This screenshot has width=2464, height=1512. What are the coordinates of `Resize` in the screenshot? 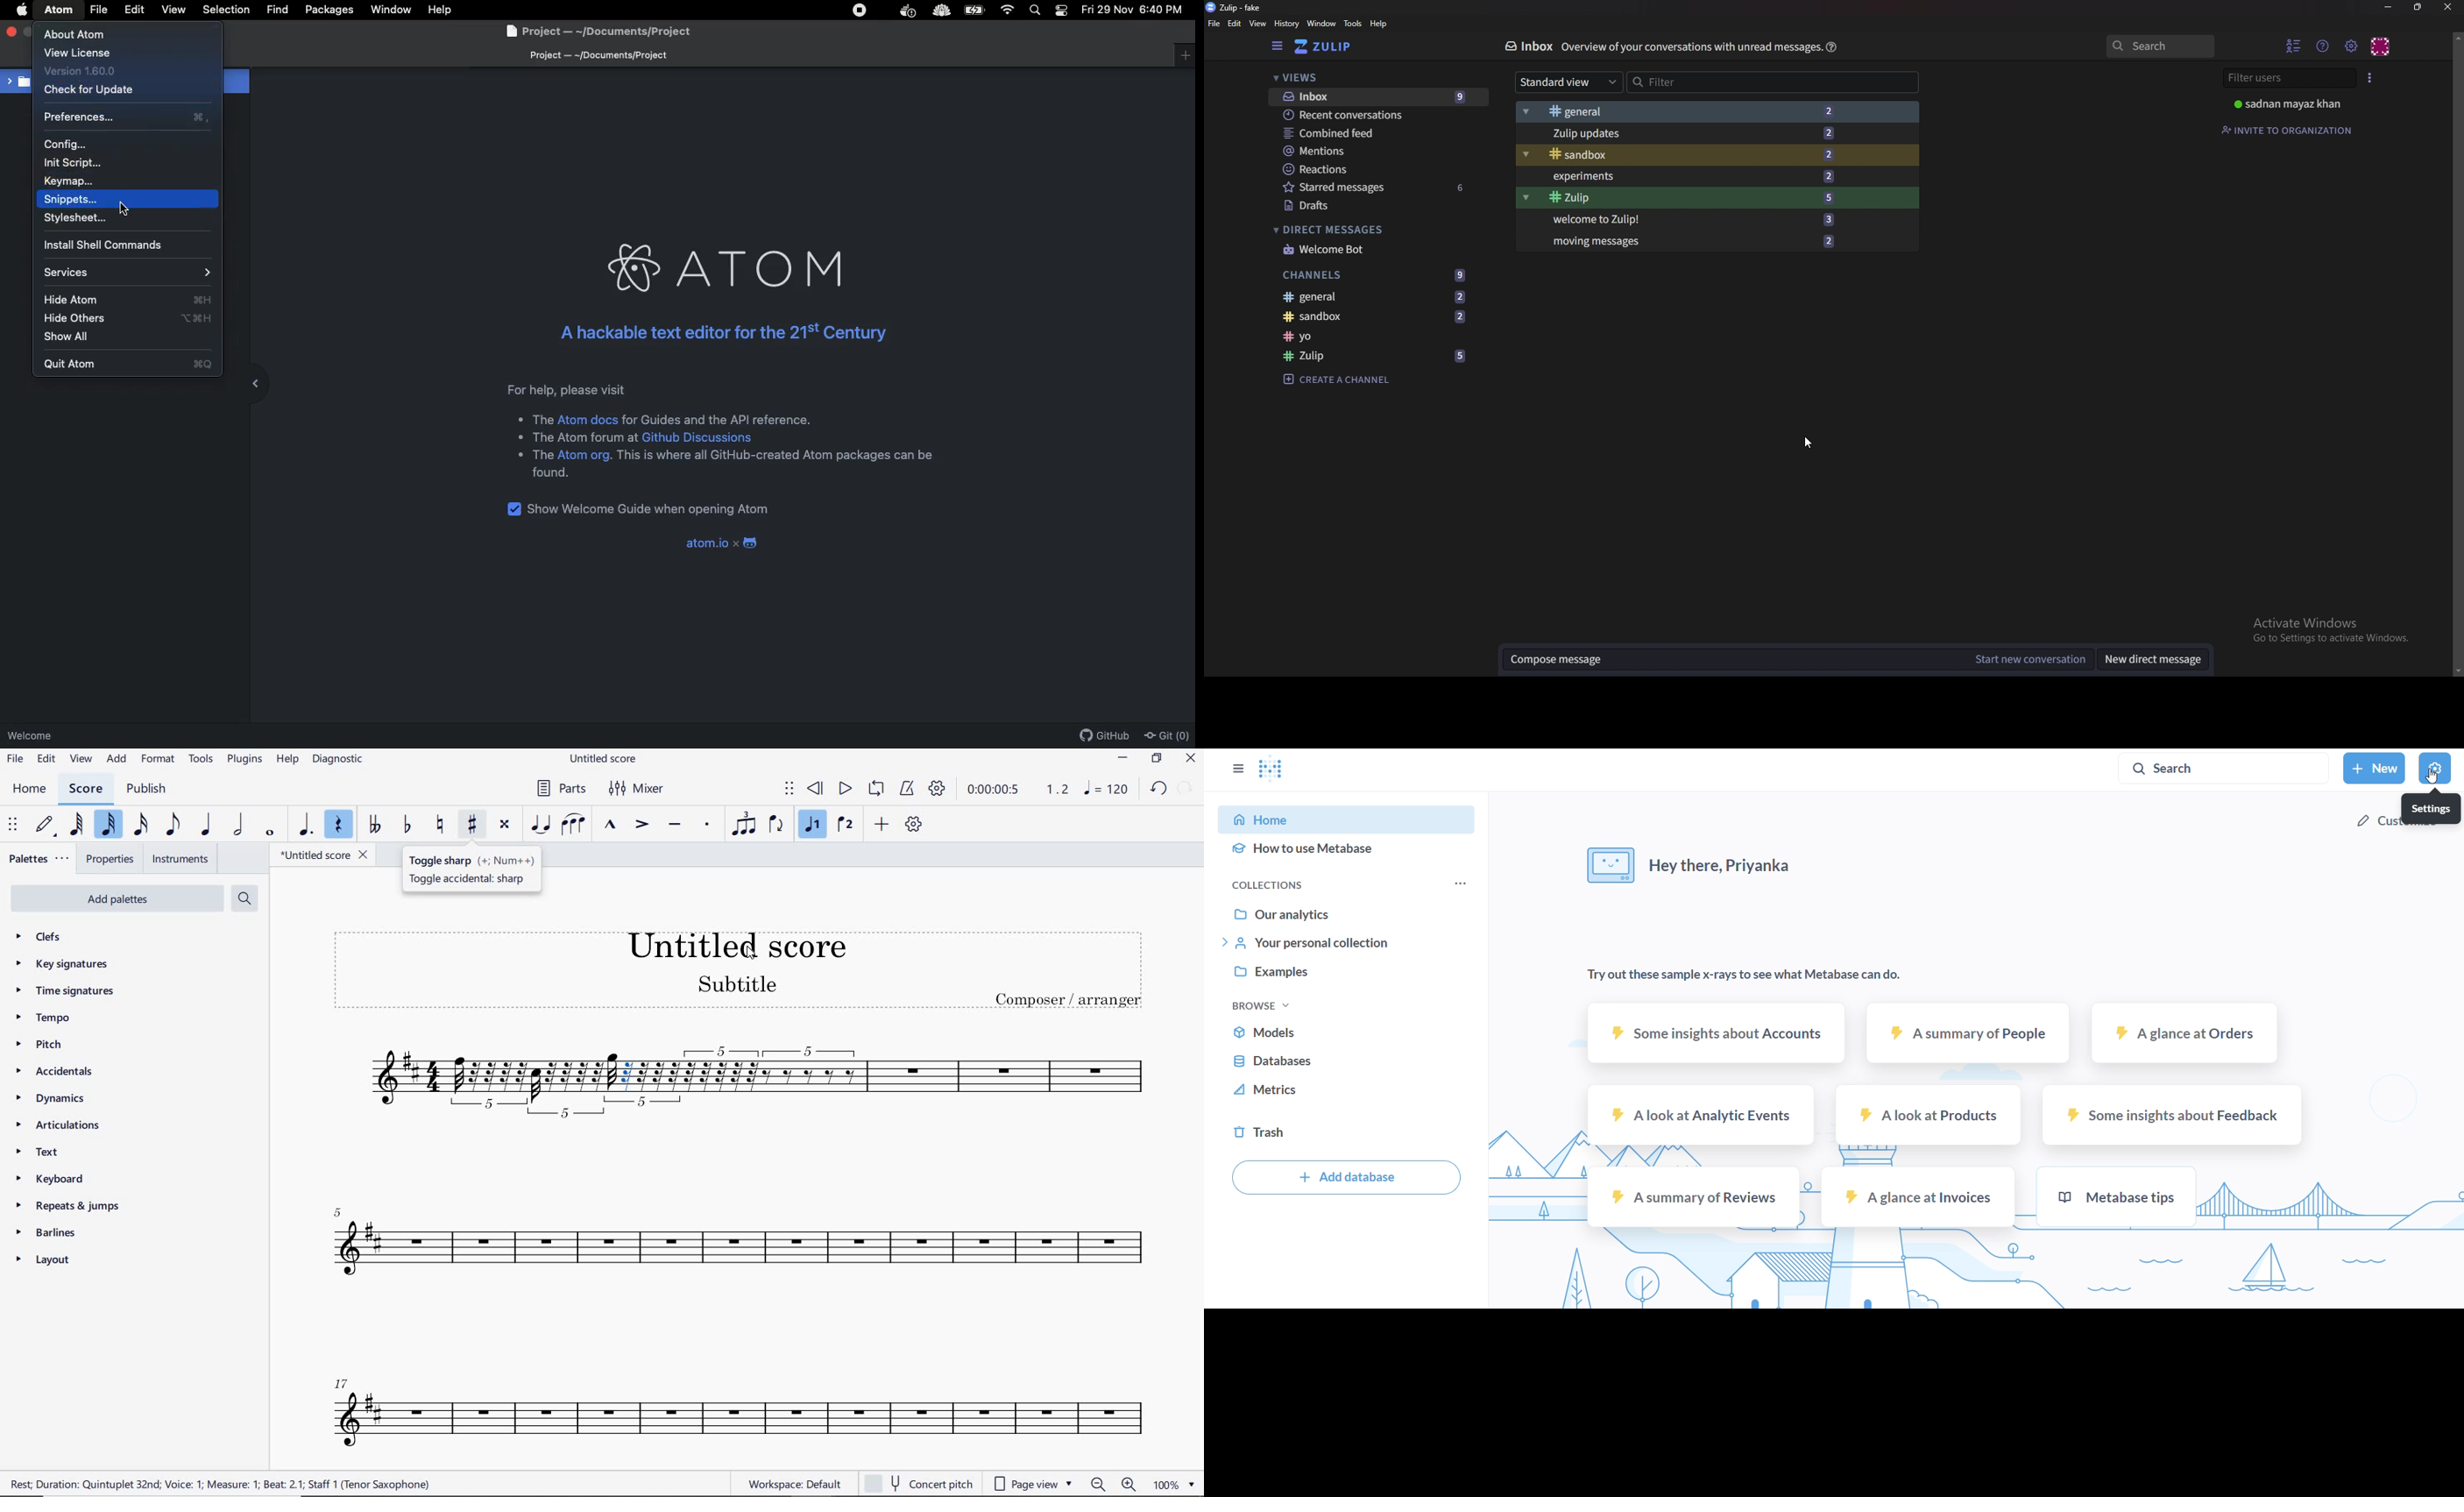 It's located at (2419, 7).